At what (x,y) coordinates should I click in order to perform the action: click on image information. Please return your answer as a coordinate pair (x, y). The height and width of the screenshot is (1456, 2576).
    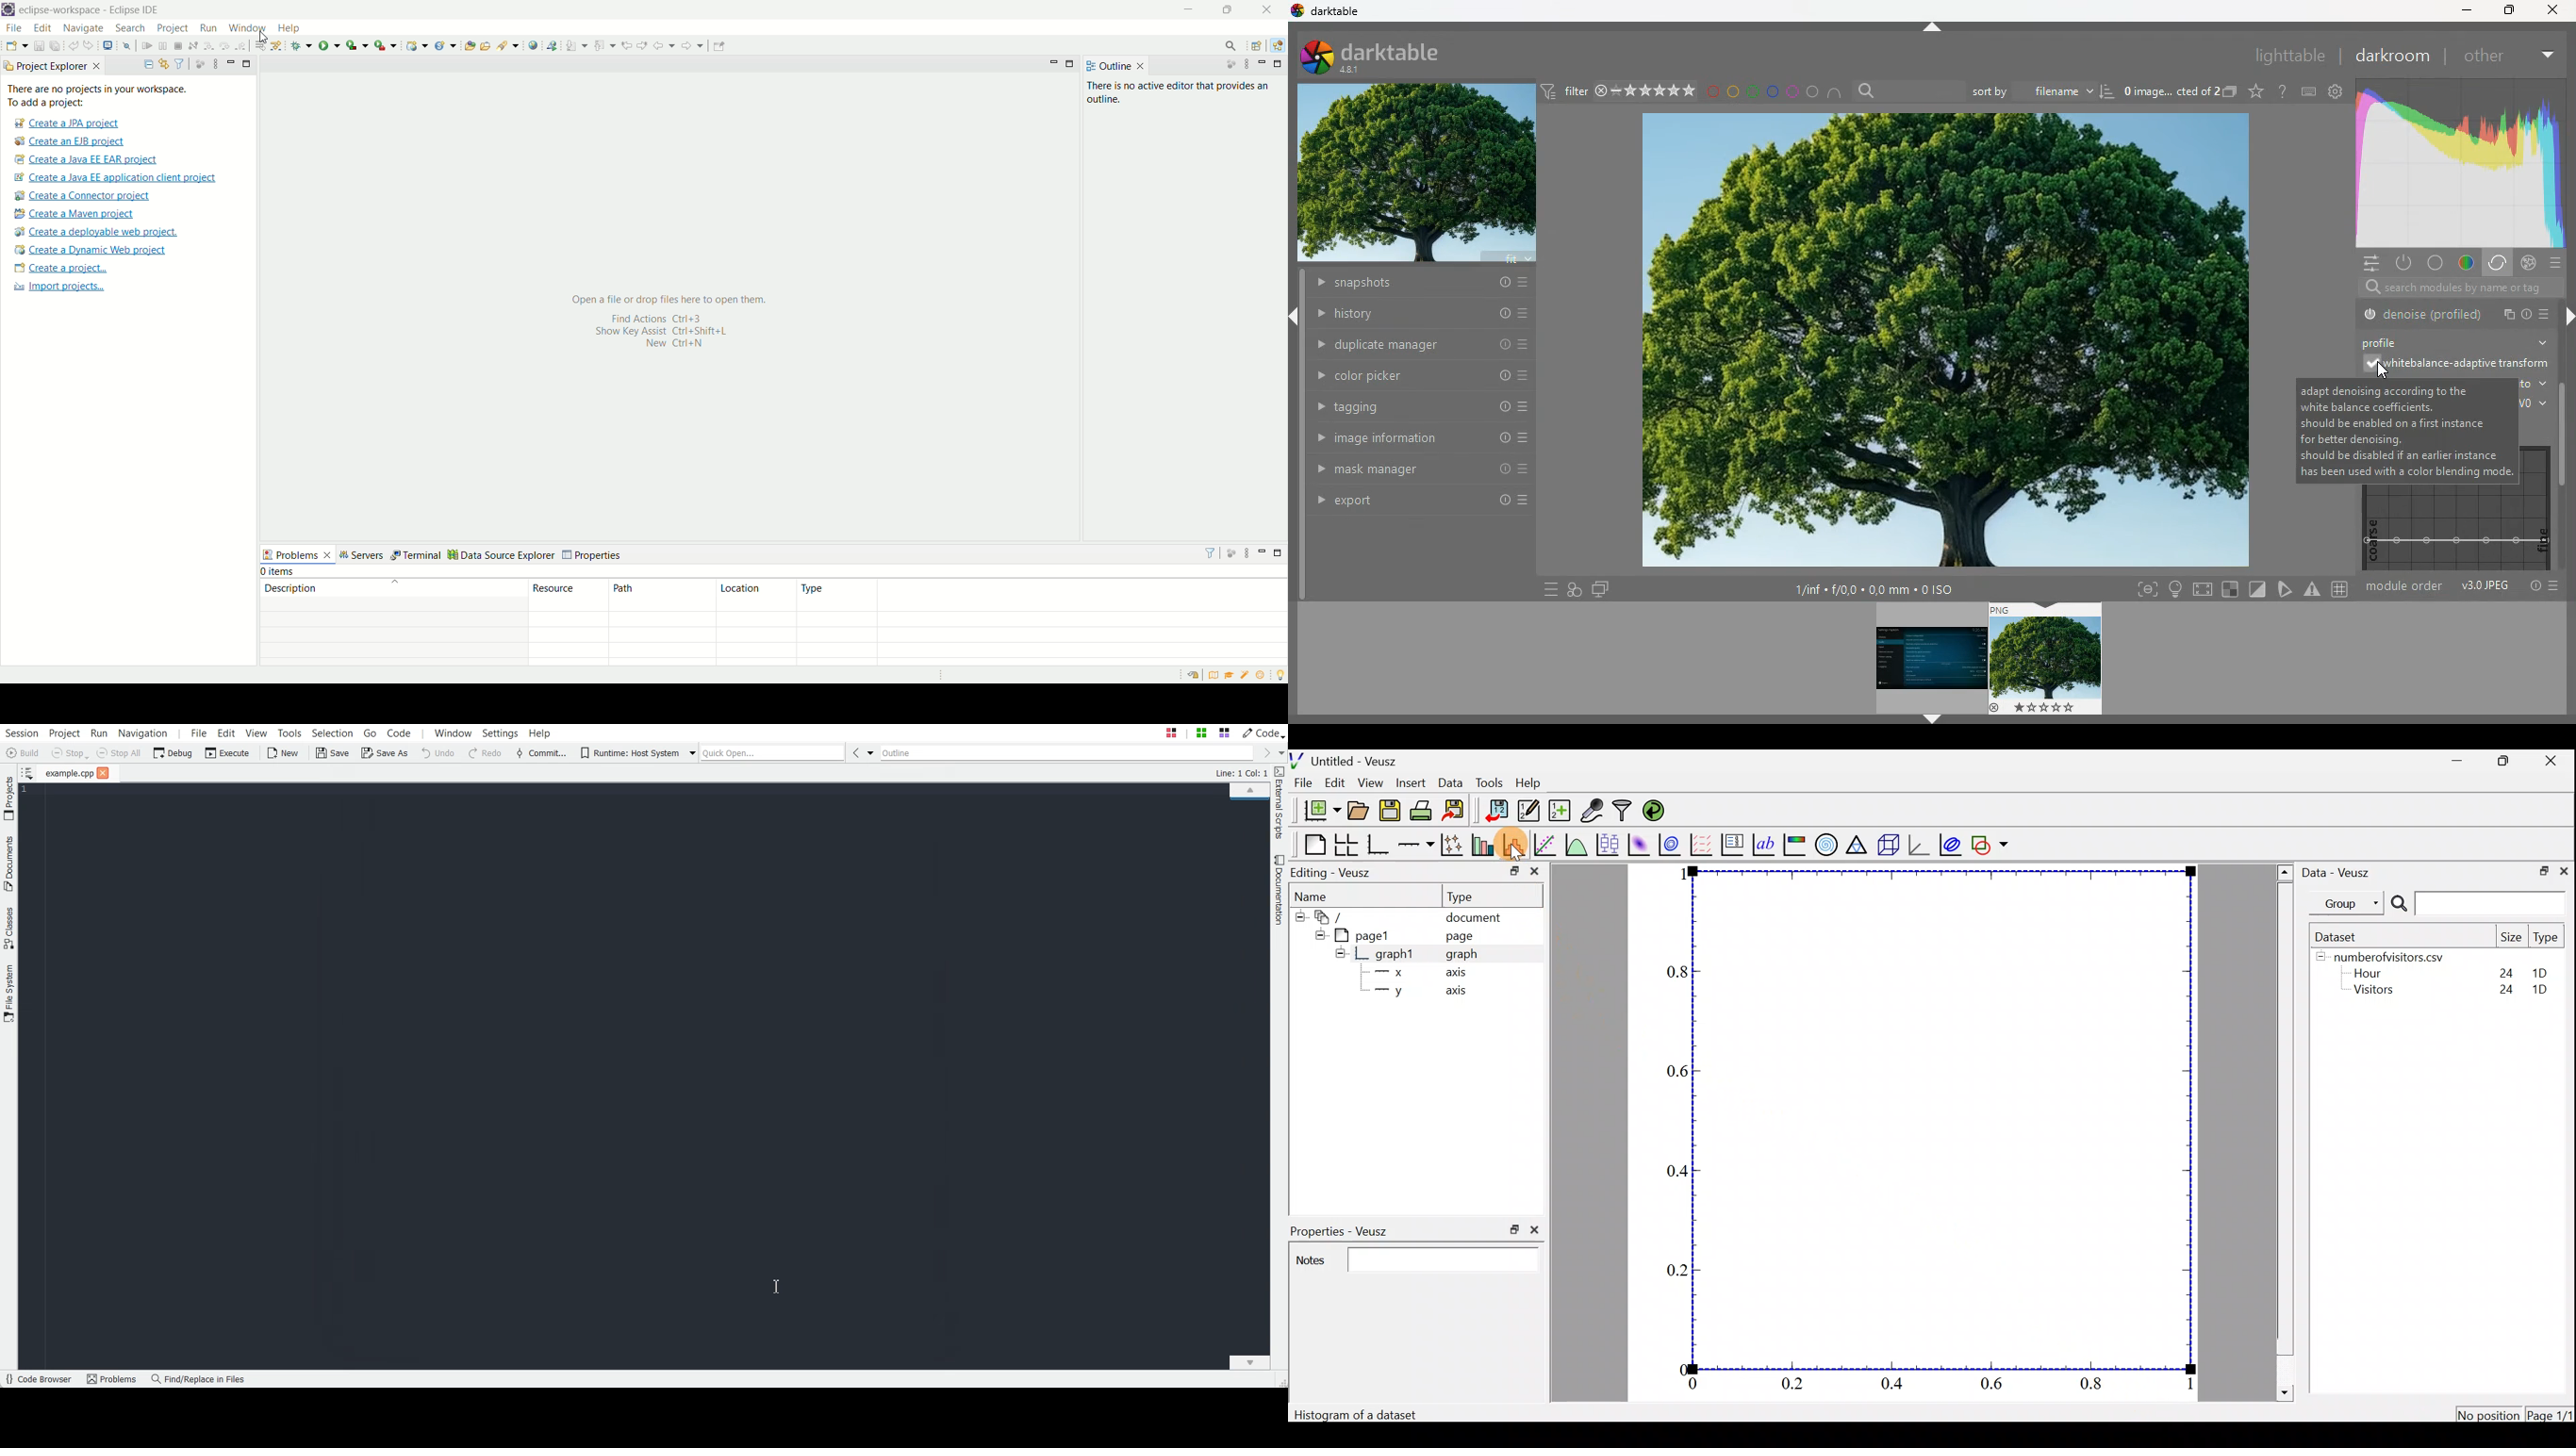
    Looking at the image, I should click on (1412, 437).